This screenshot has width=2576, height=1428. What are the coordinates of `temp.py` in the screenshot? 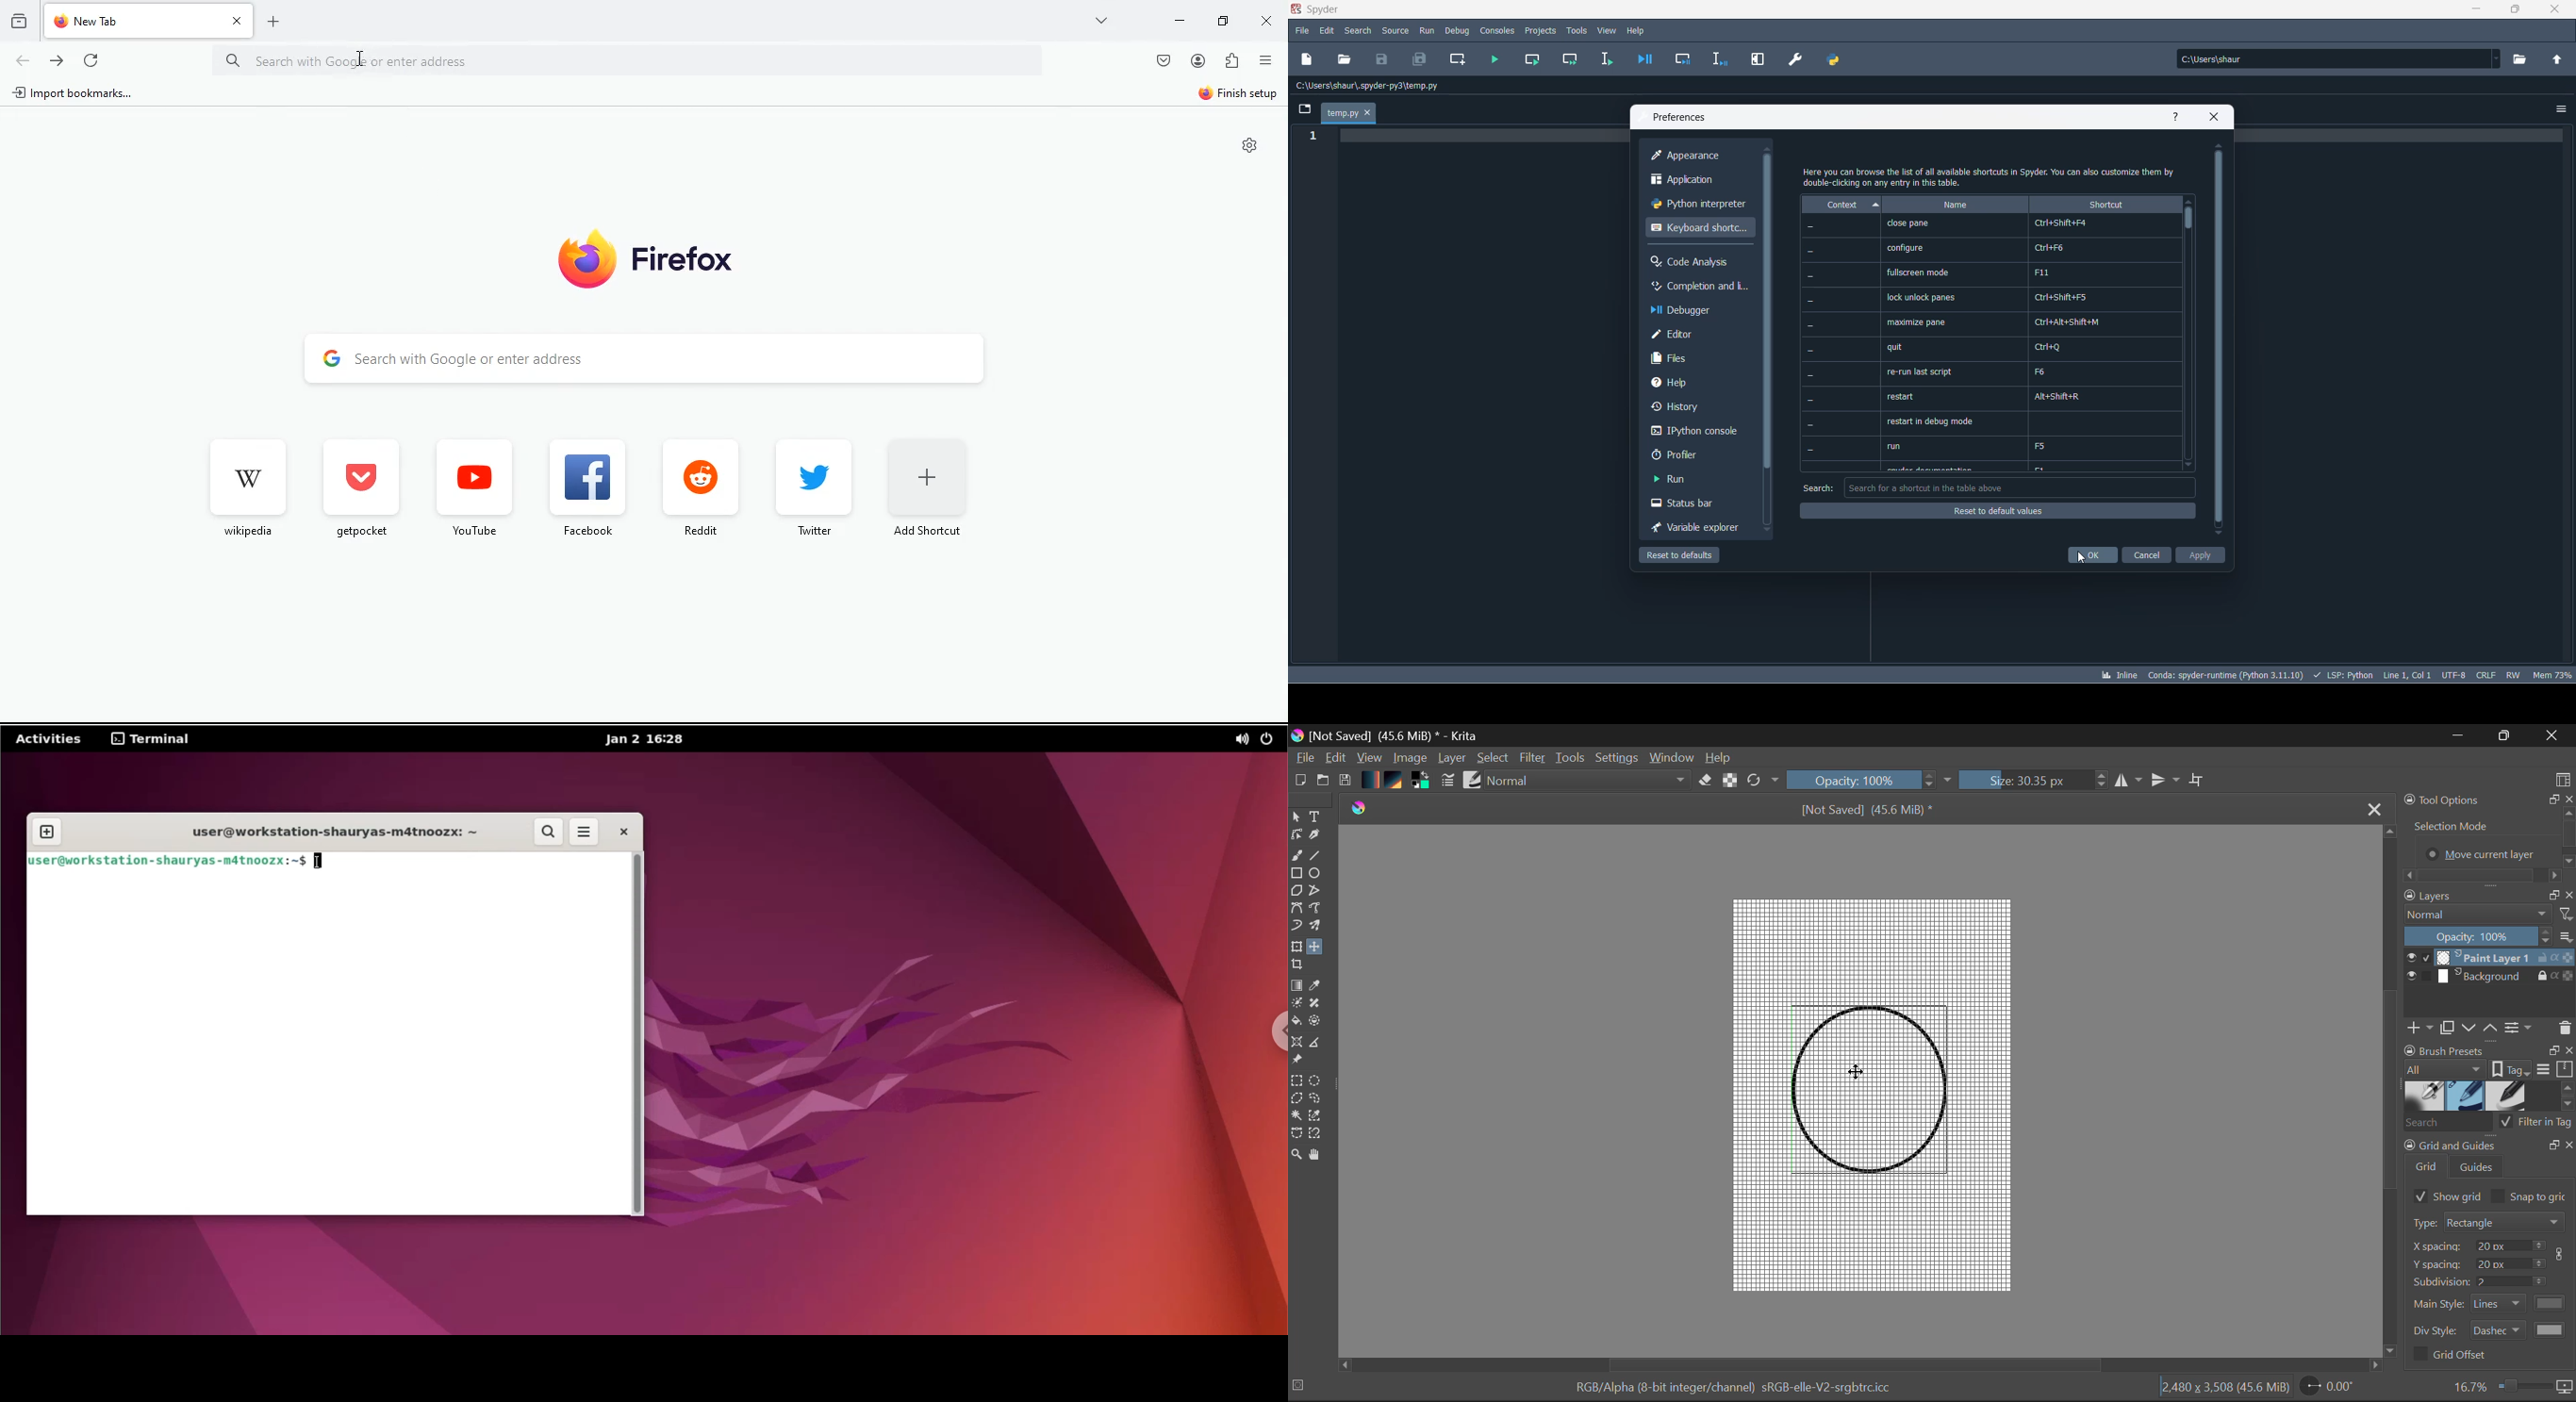 It's located at (1348, 113).